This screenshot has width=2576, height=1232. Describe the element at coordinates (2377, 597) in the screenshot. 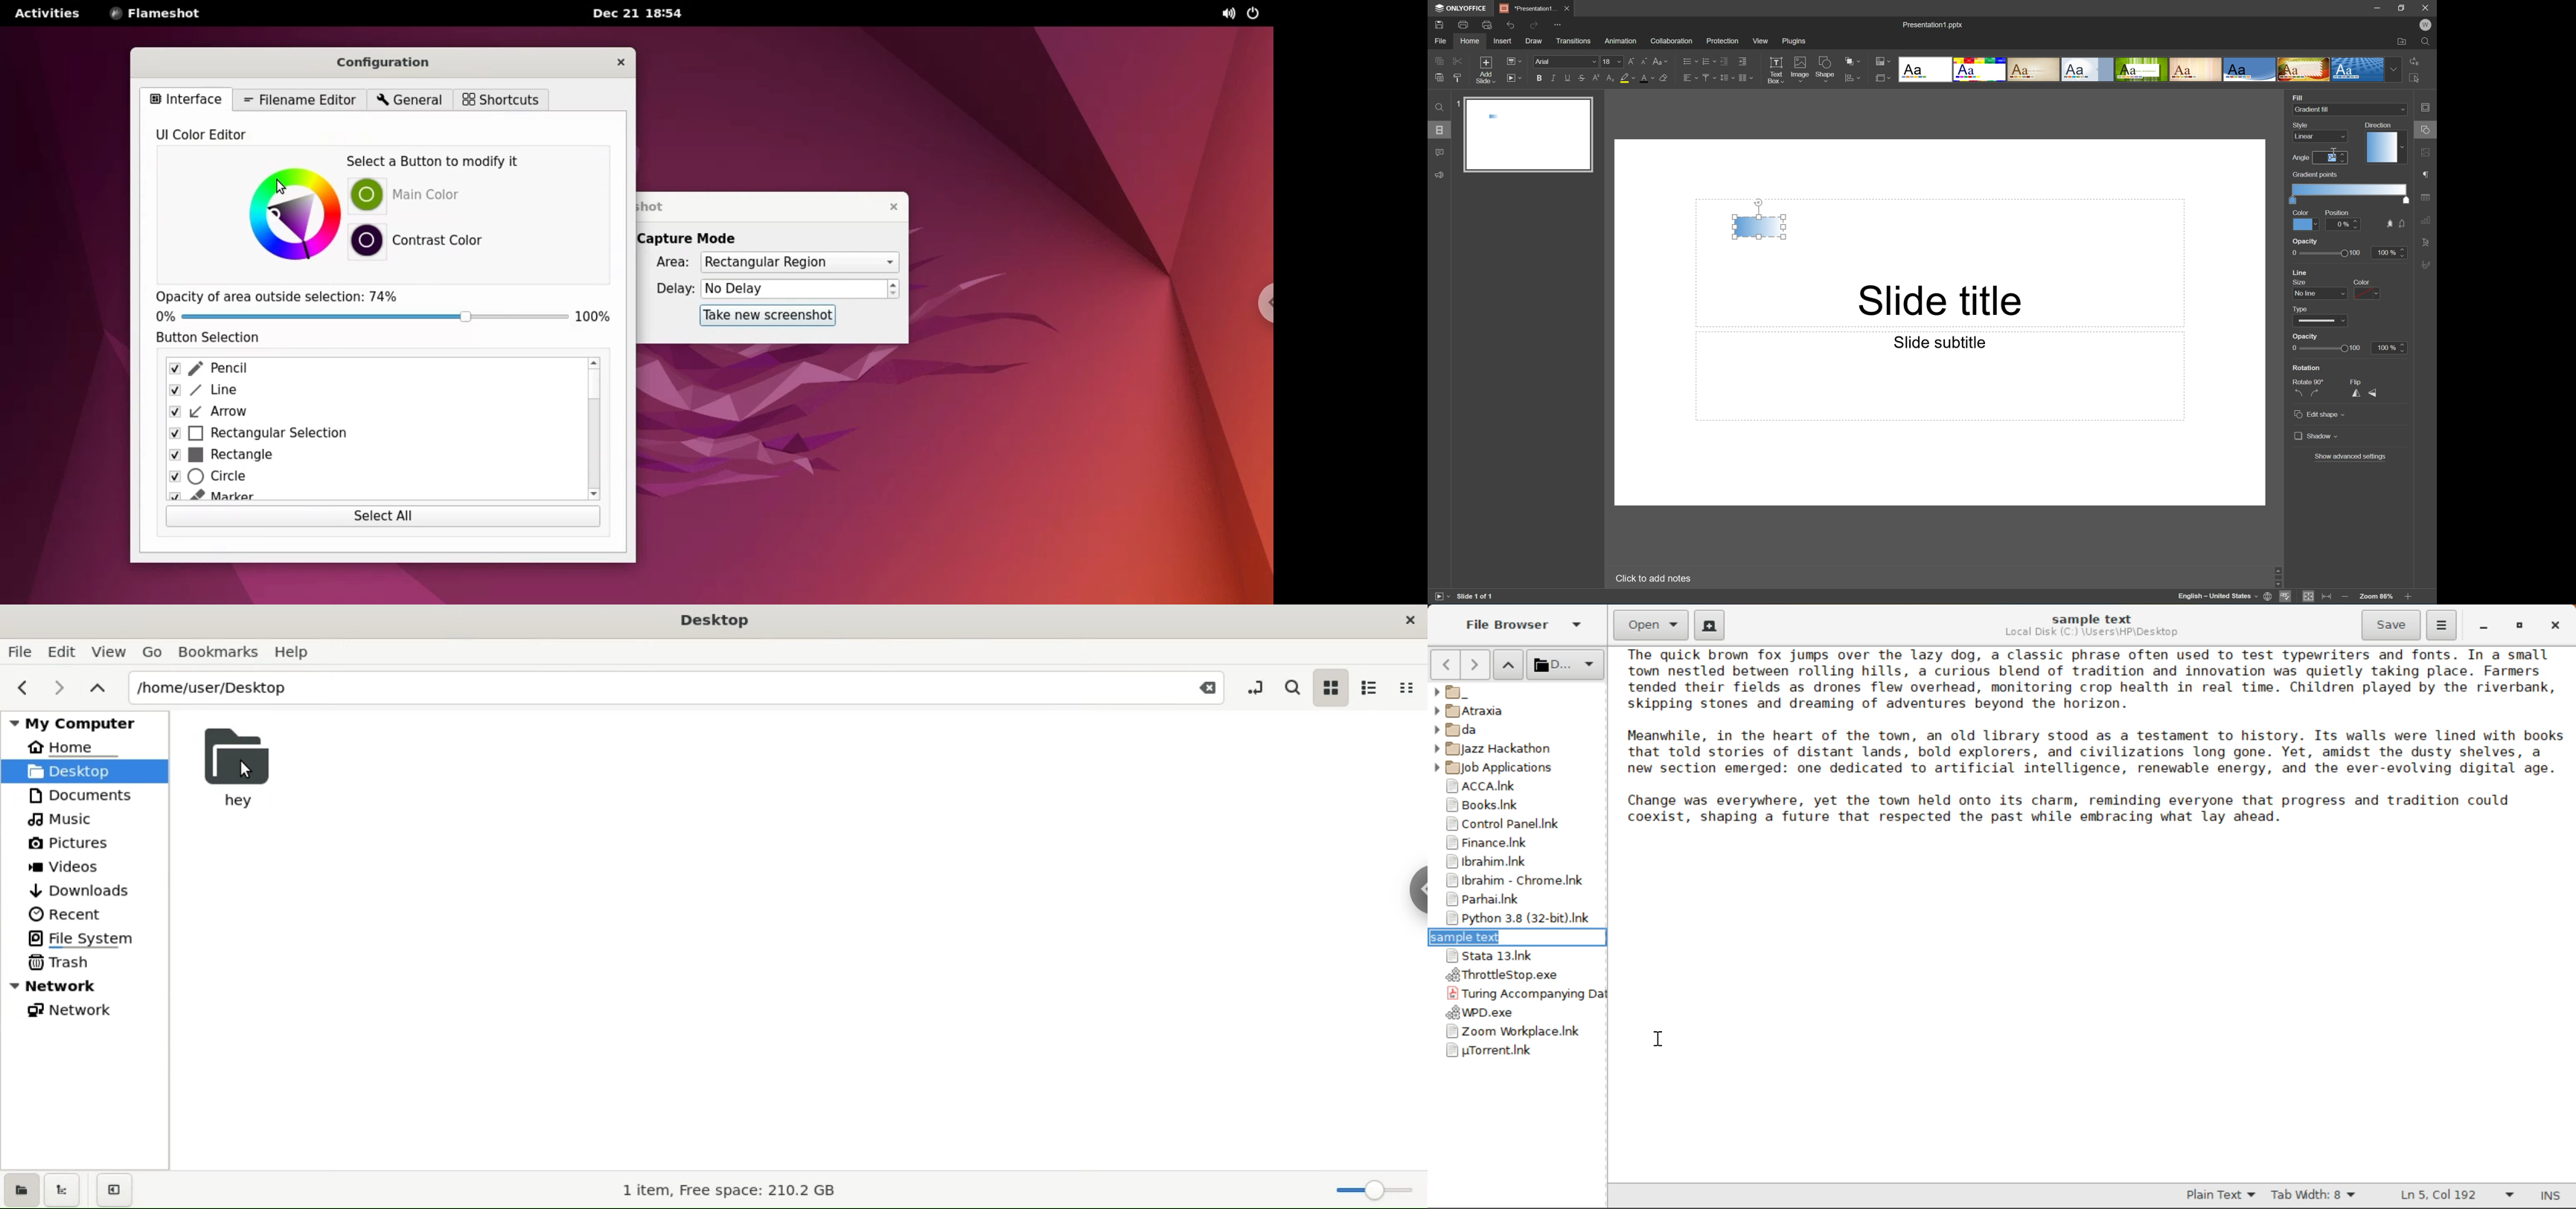

I see `Zoom 103%` at that location.